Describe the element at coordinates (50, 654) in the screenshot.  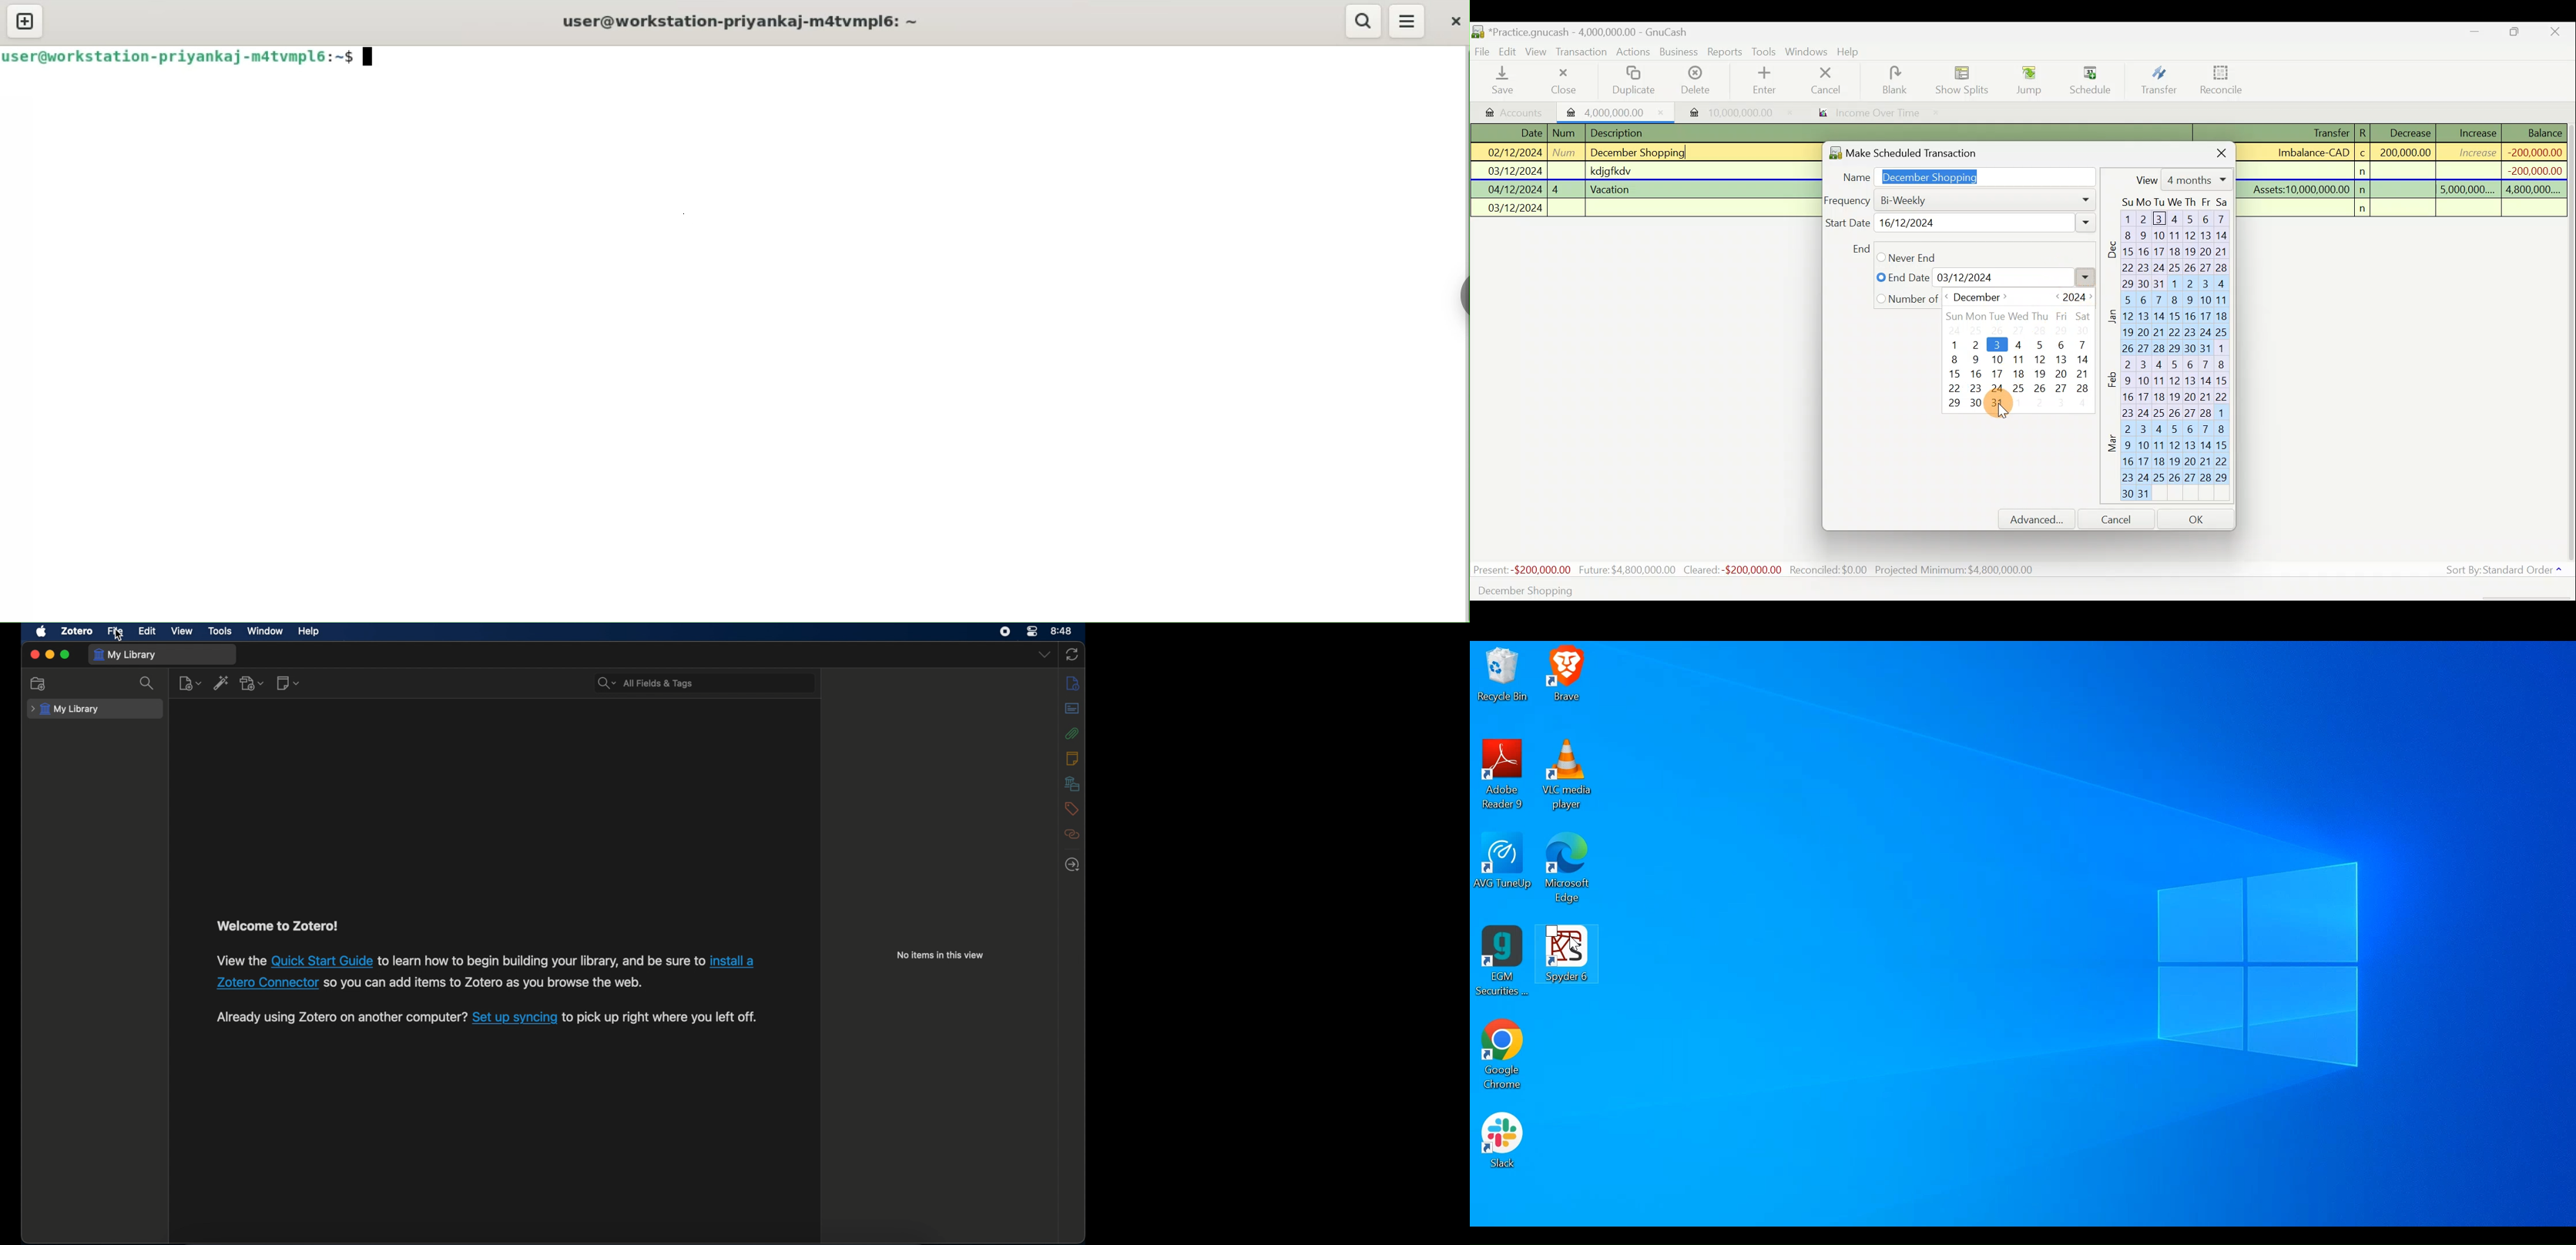
I see `minimize` at that location.